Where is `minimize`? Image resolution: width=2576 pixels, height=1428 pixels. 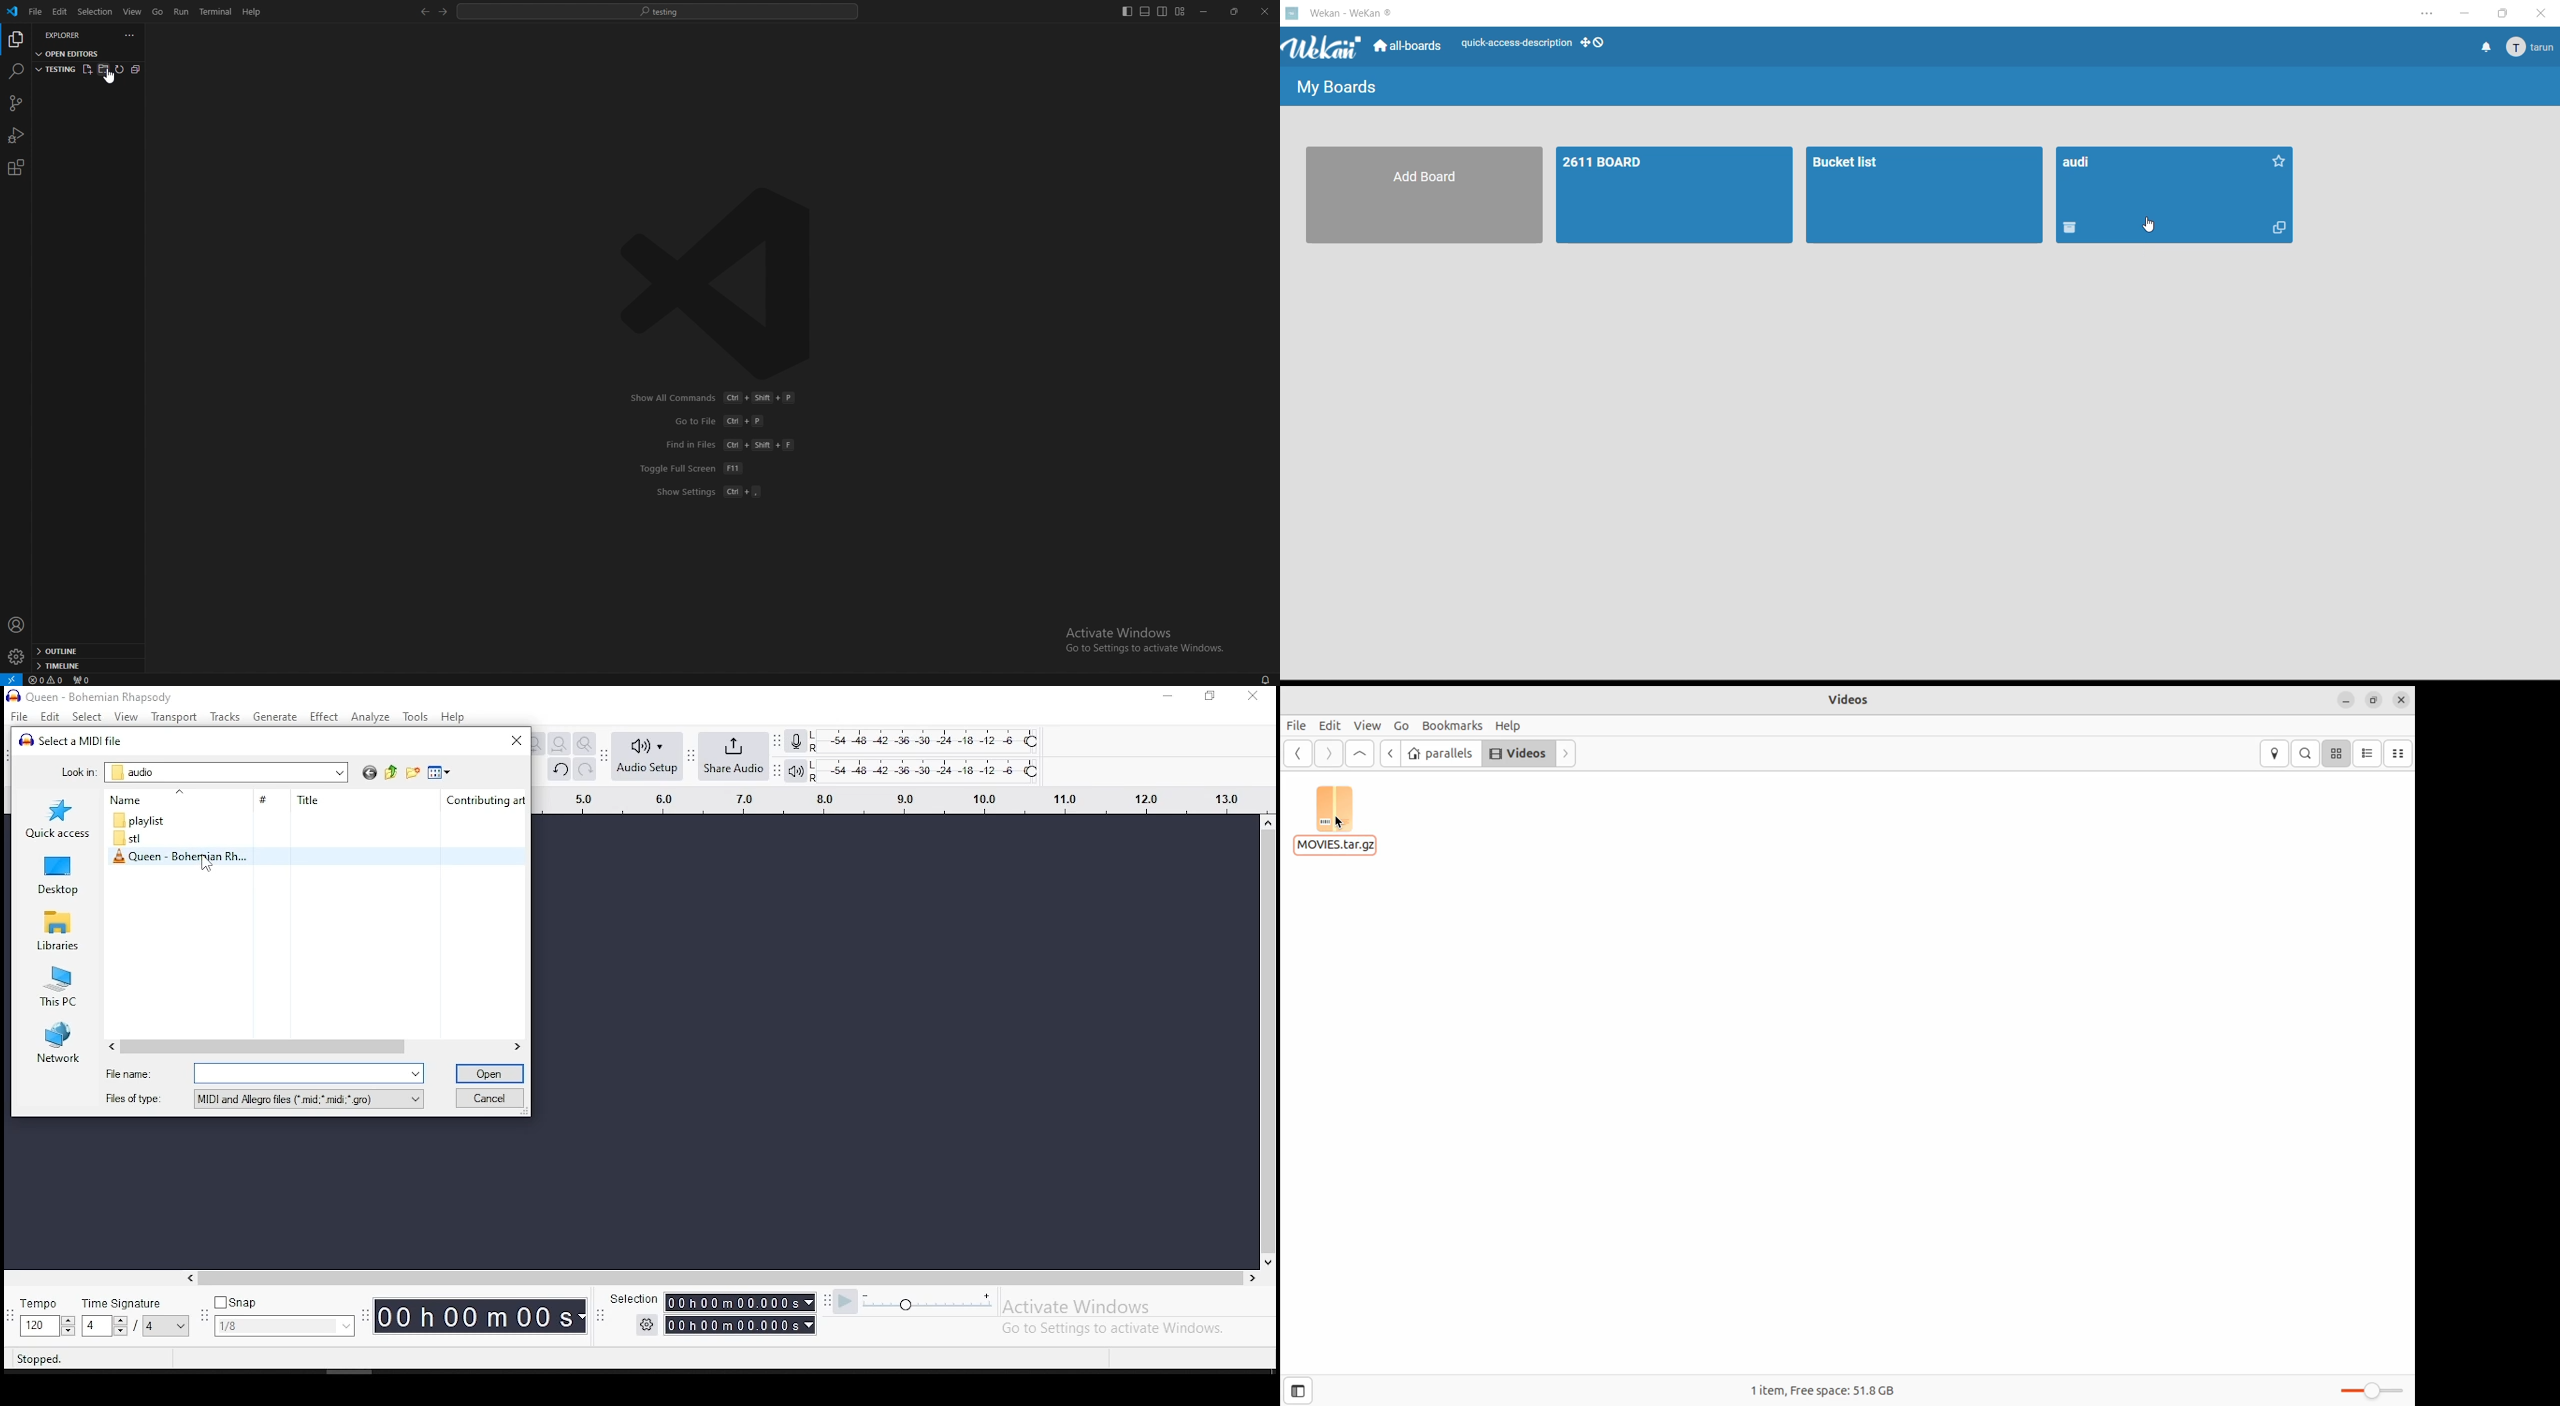 minimize is located at coordinates (1205, 12).